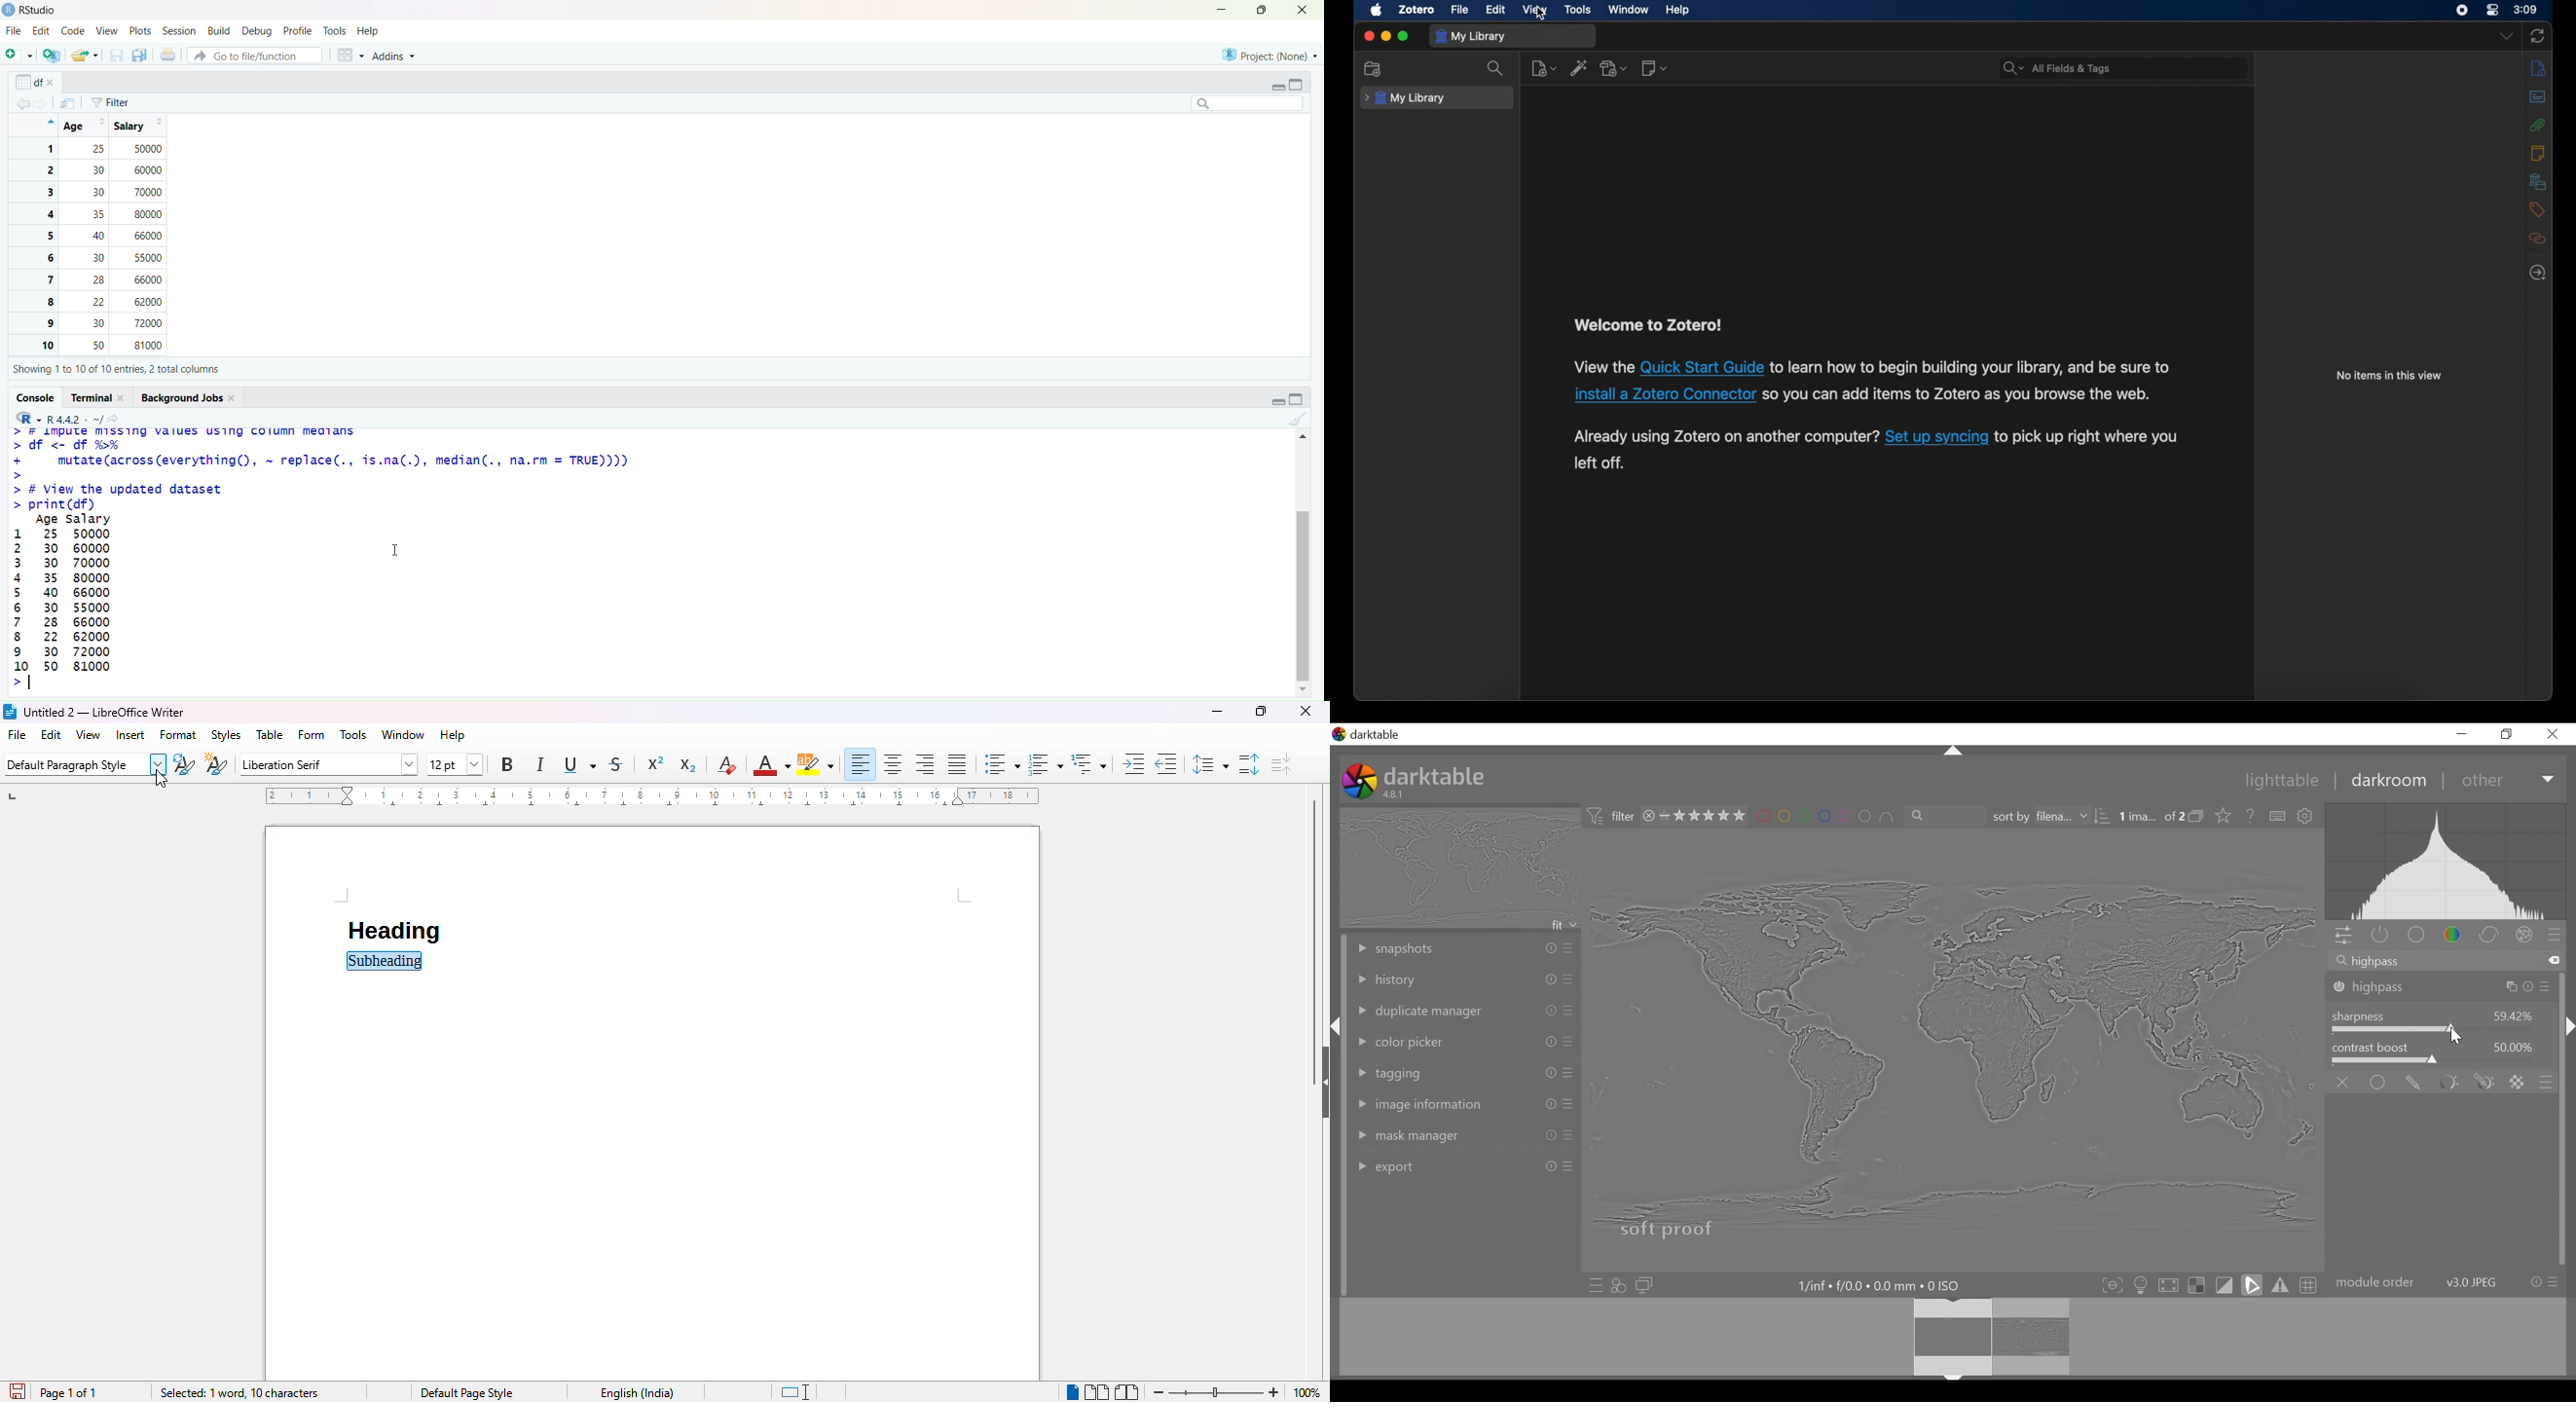 This screenshot has height=1428, width=2576. What do you see at coordinates (1647, 816) in the screenshot?
I see `close` at bounding box center [1647, 816].